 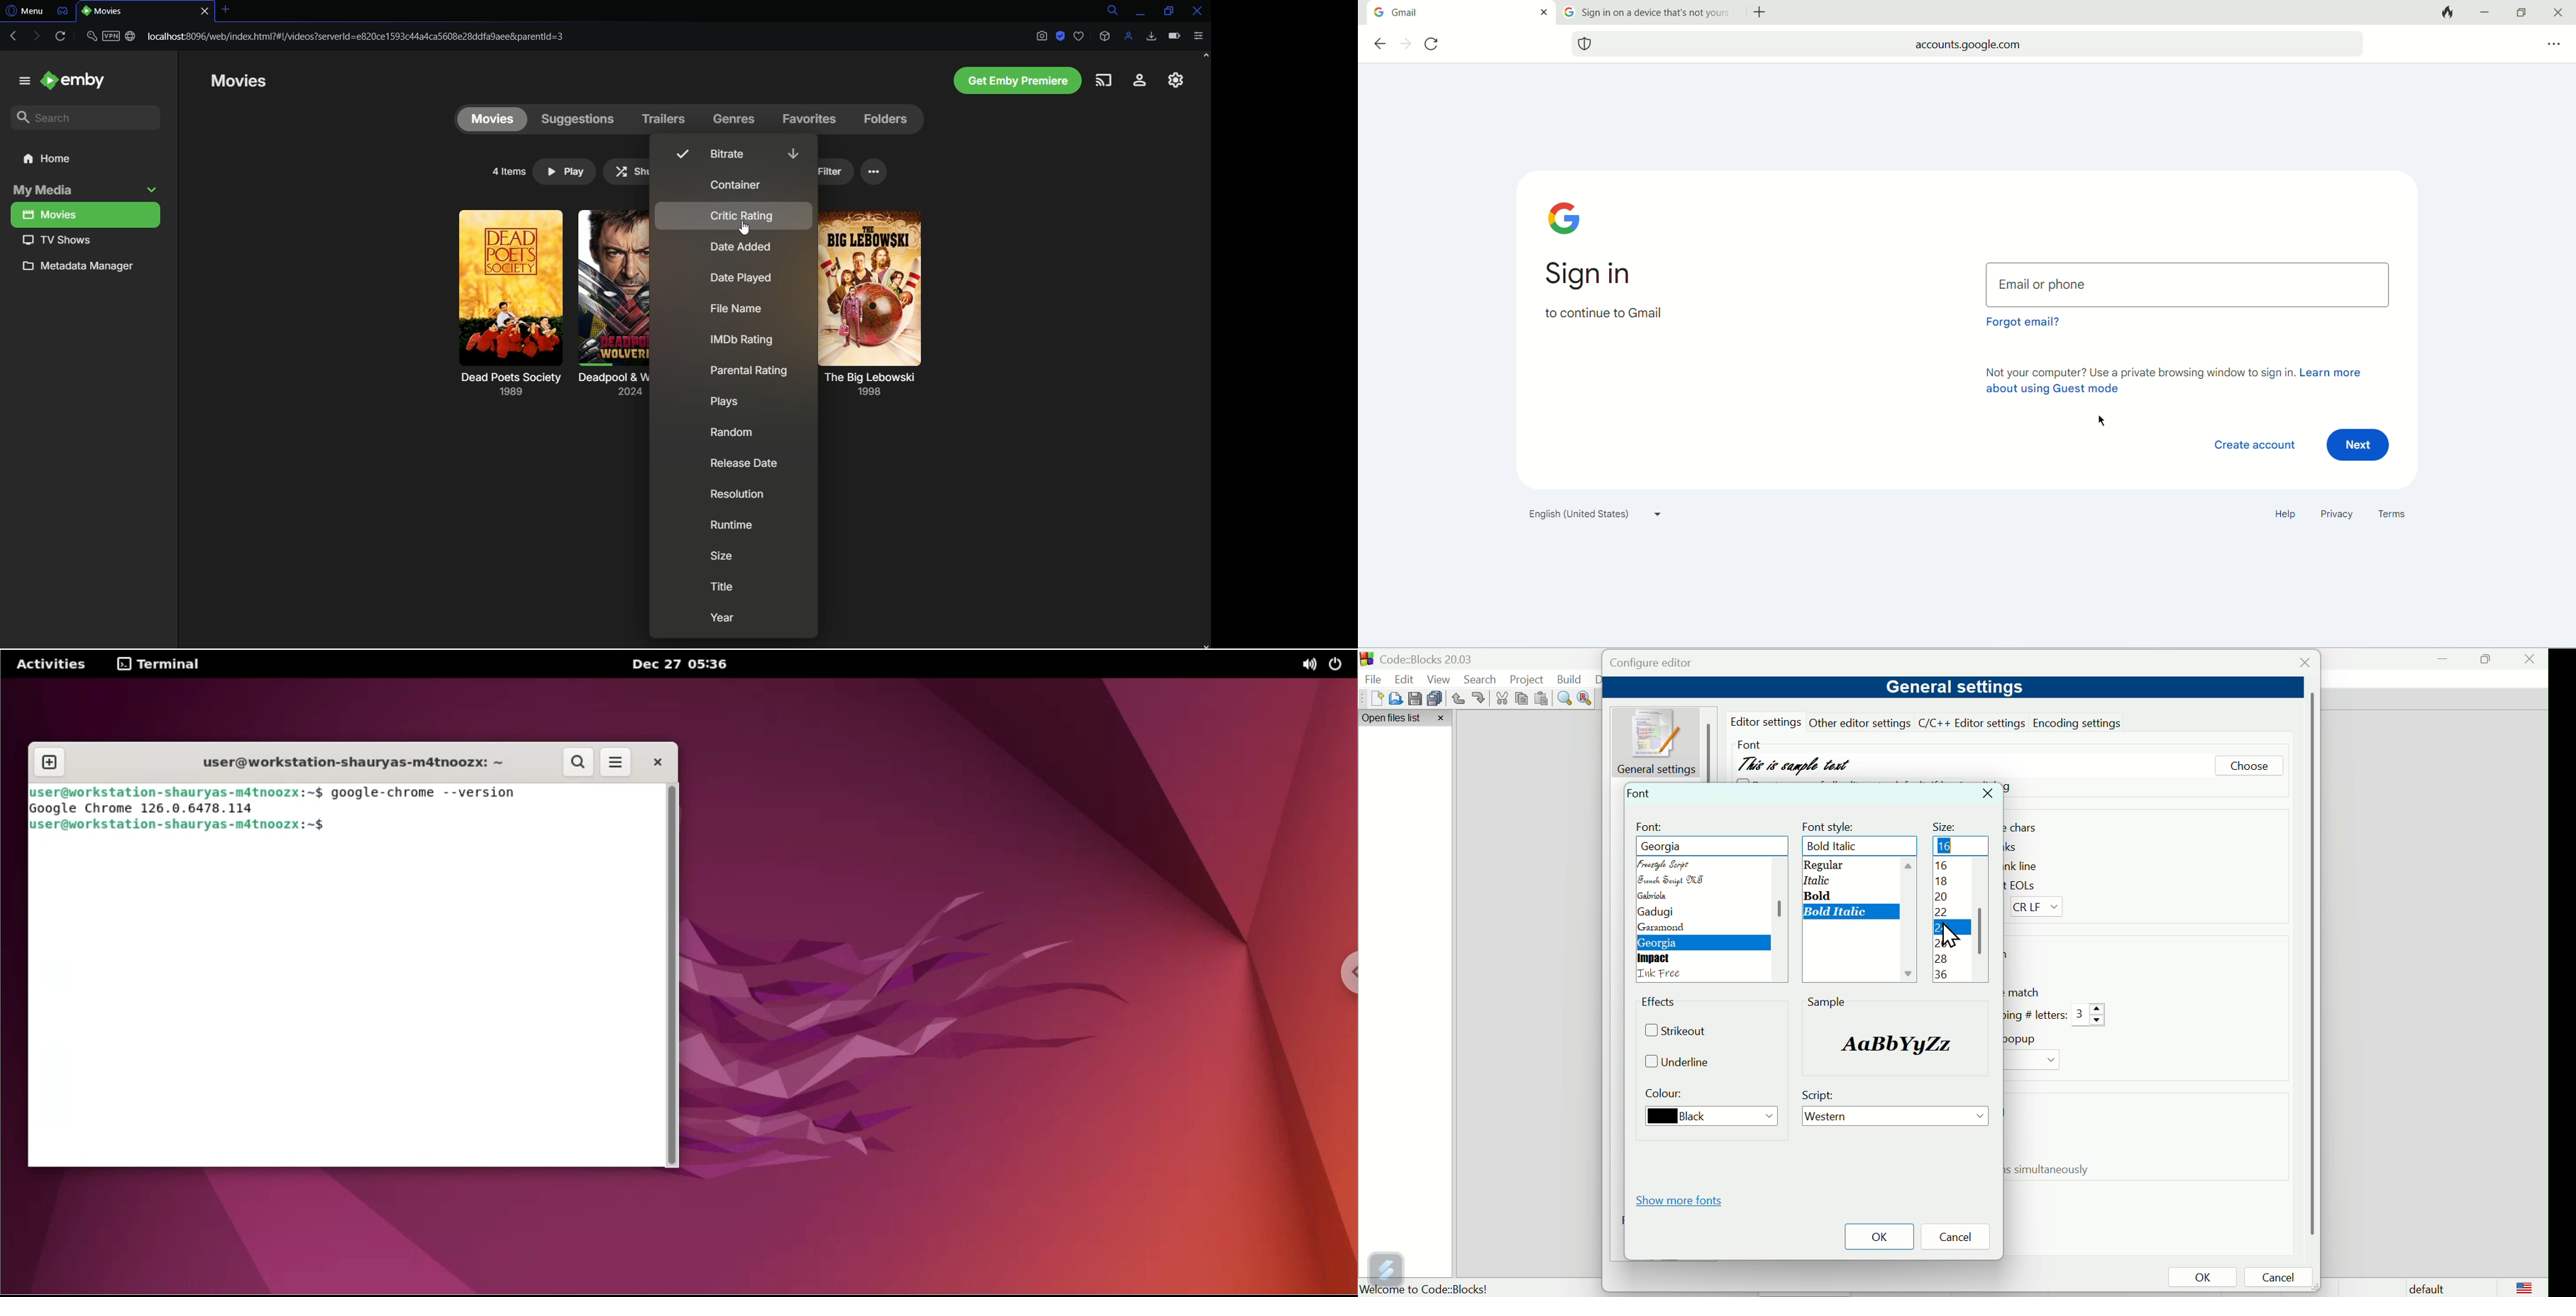 What do you see at coordinates (2444, 658) in the screenshot?
I see `minimise` at bounding box center [2444, 658].